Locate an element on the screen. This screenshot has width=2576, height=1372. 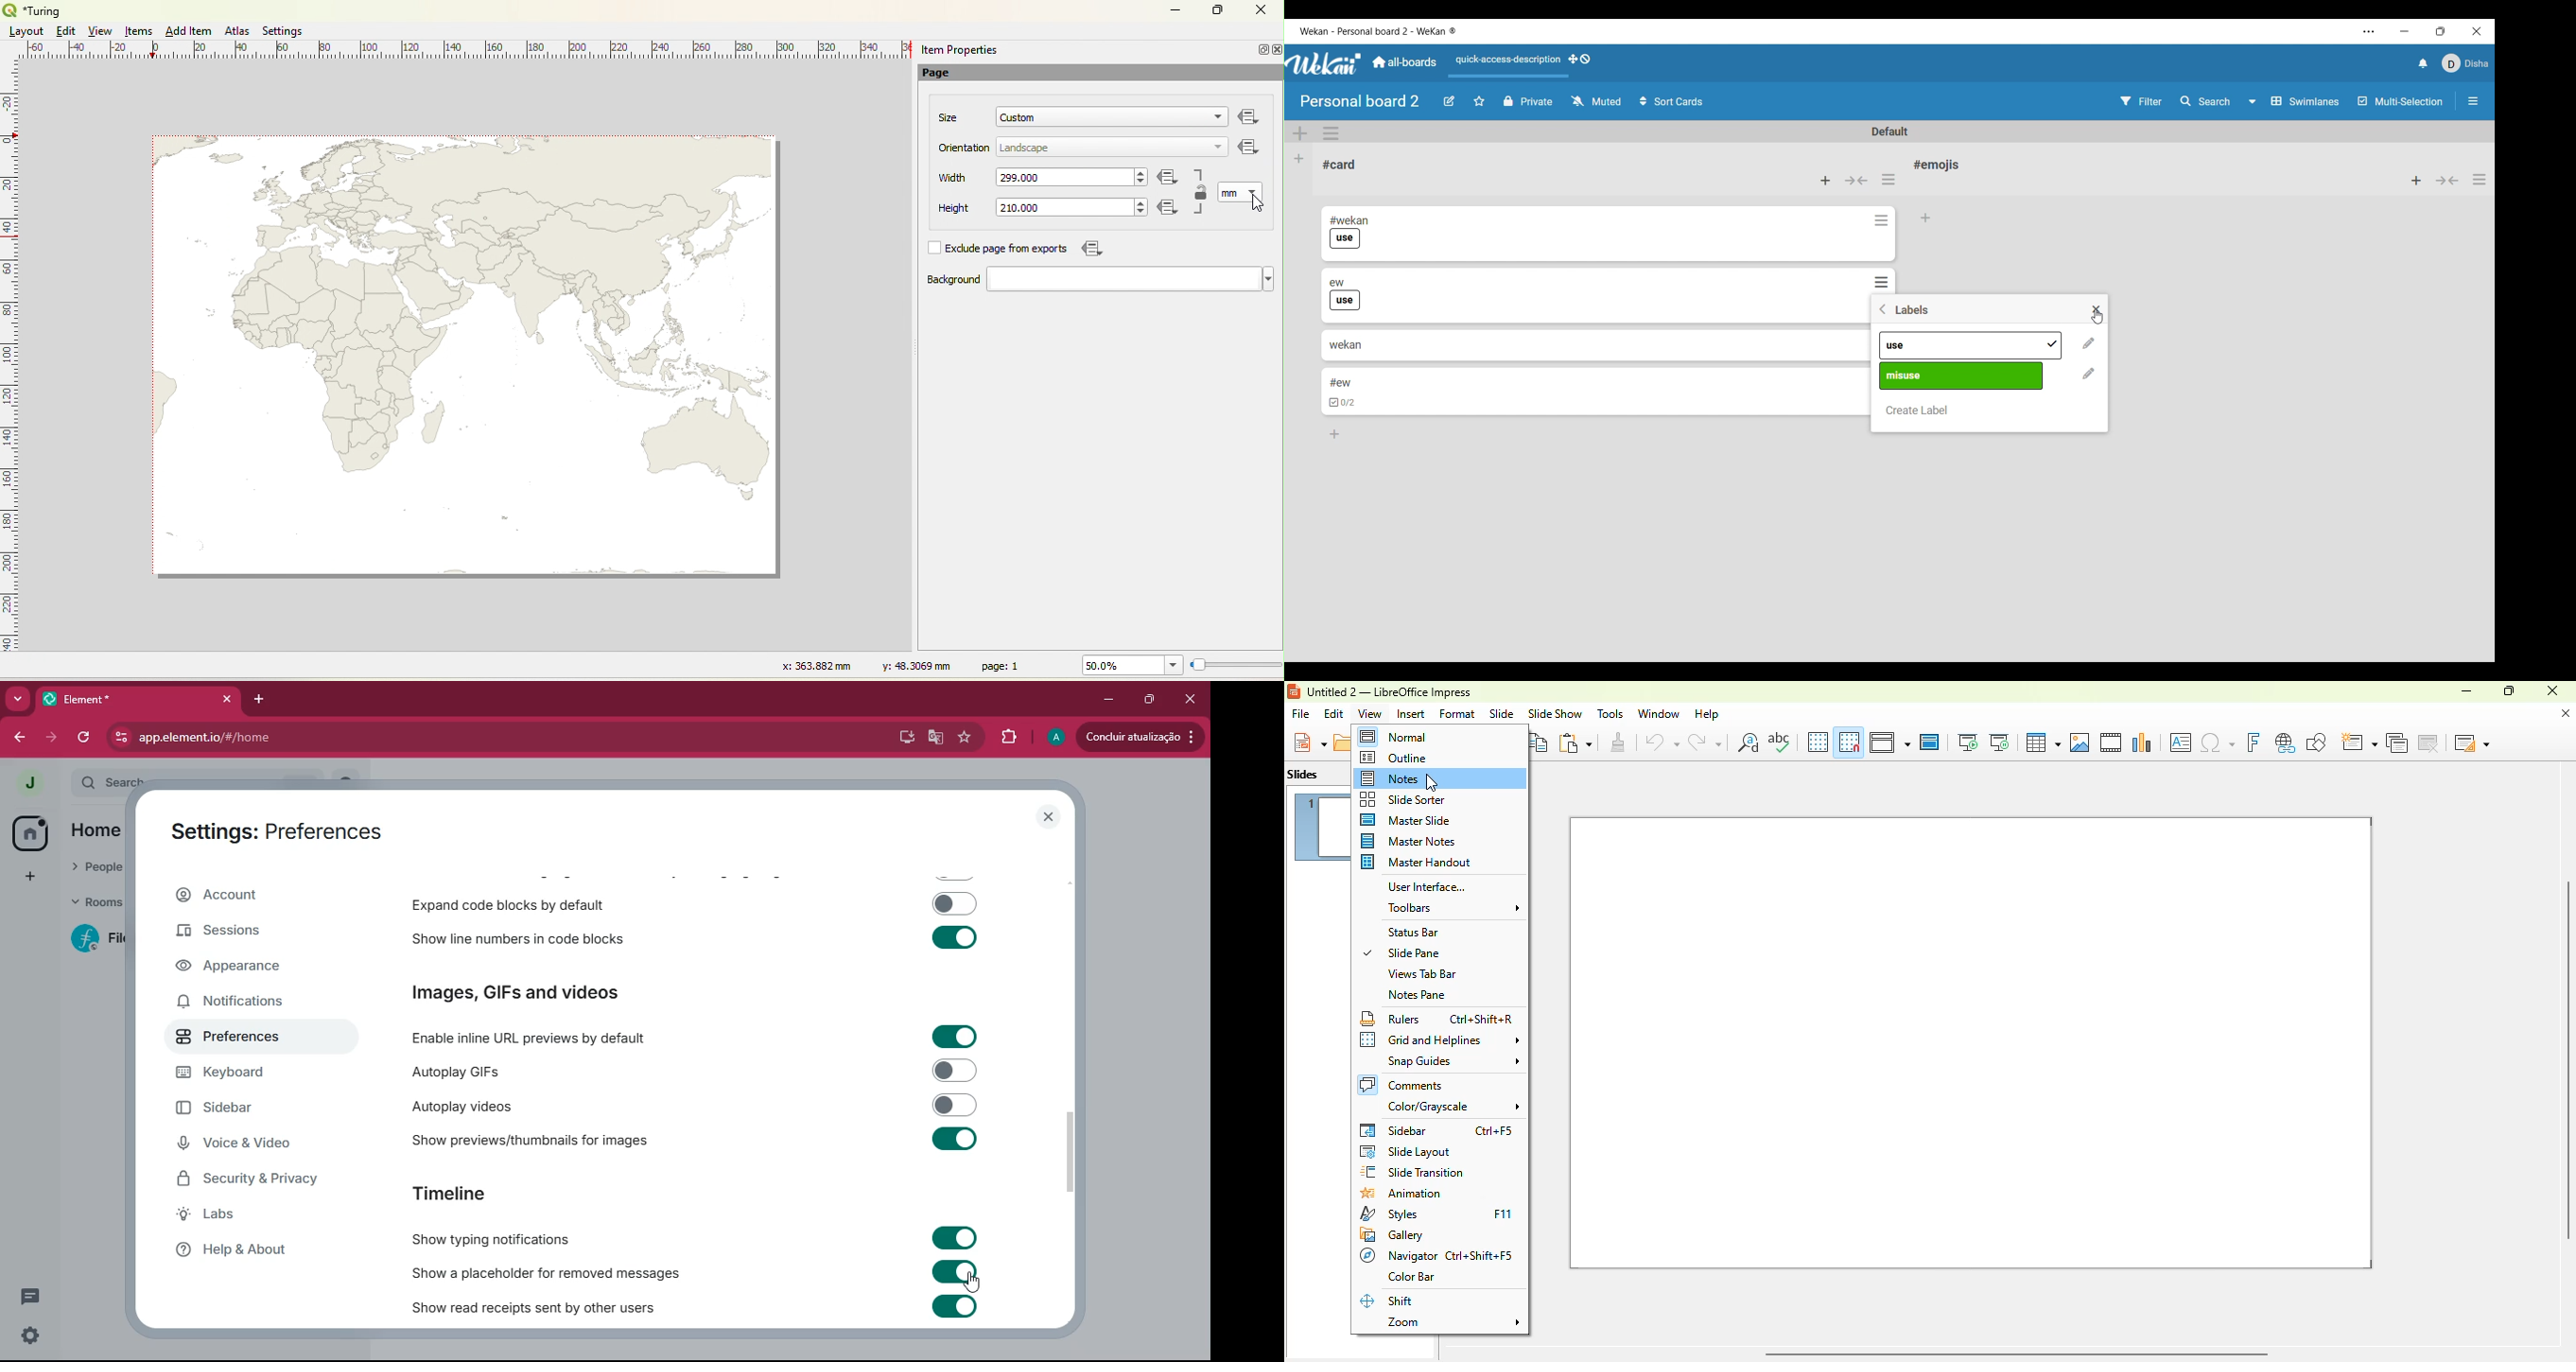
minimize is located at coordinates (1110, 700).